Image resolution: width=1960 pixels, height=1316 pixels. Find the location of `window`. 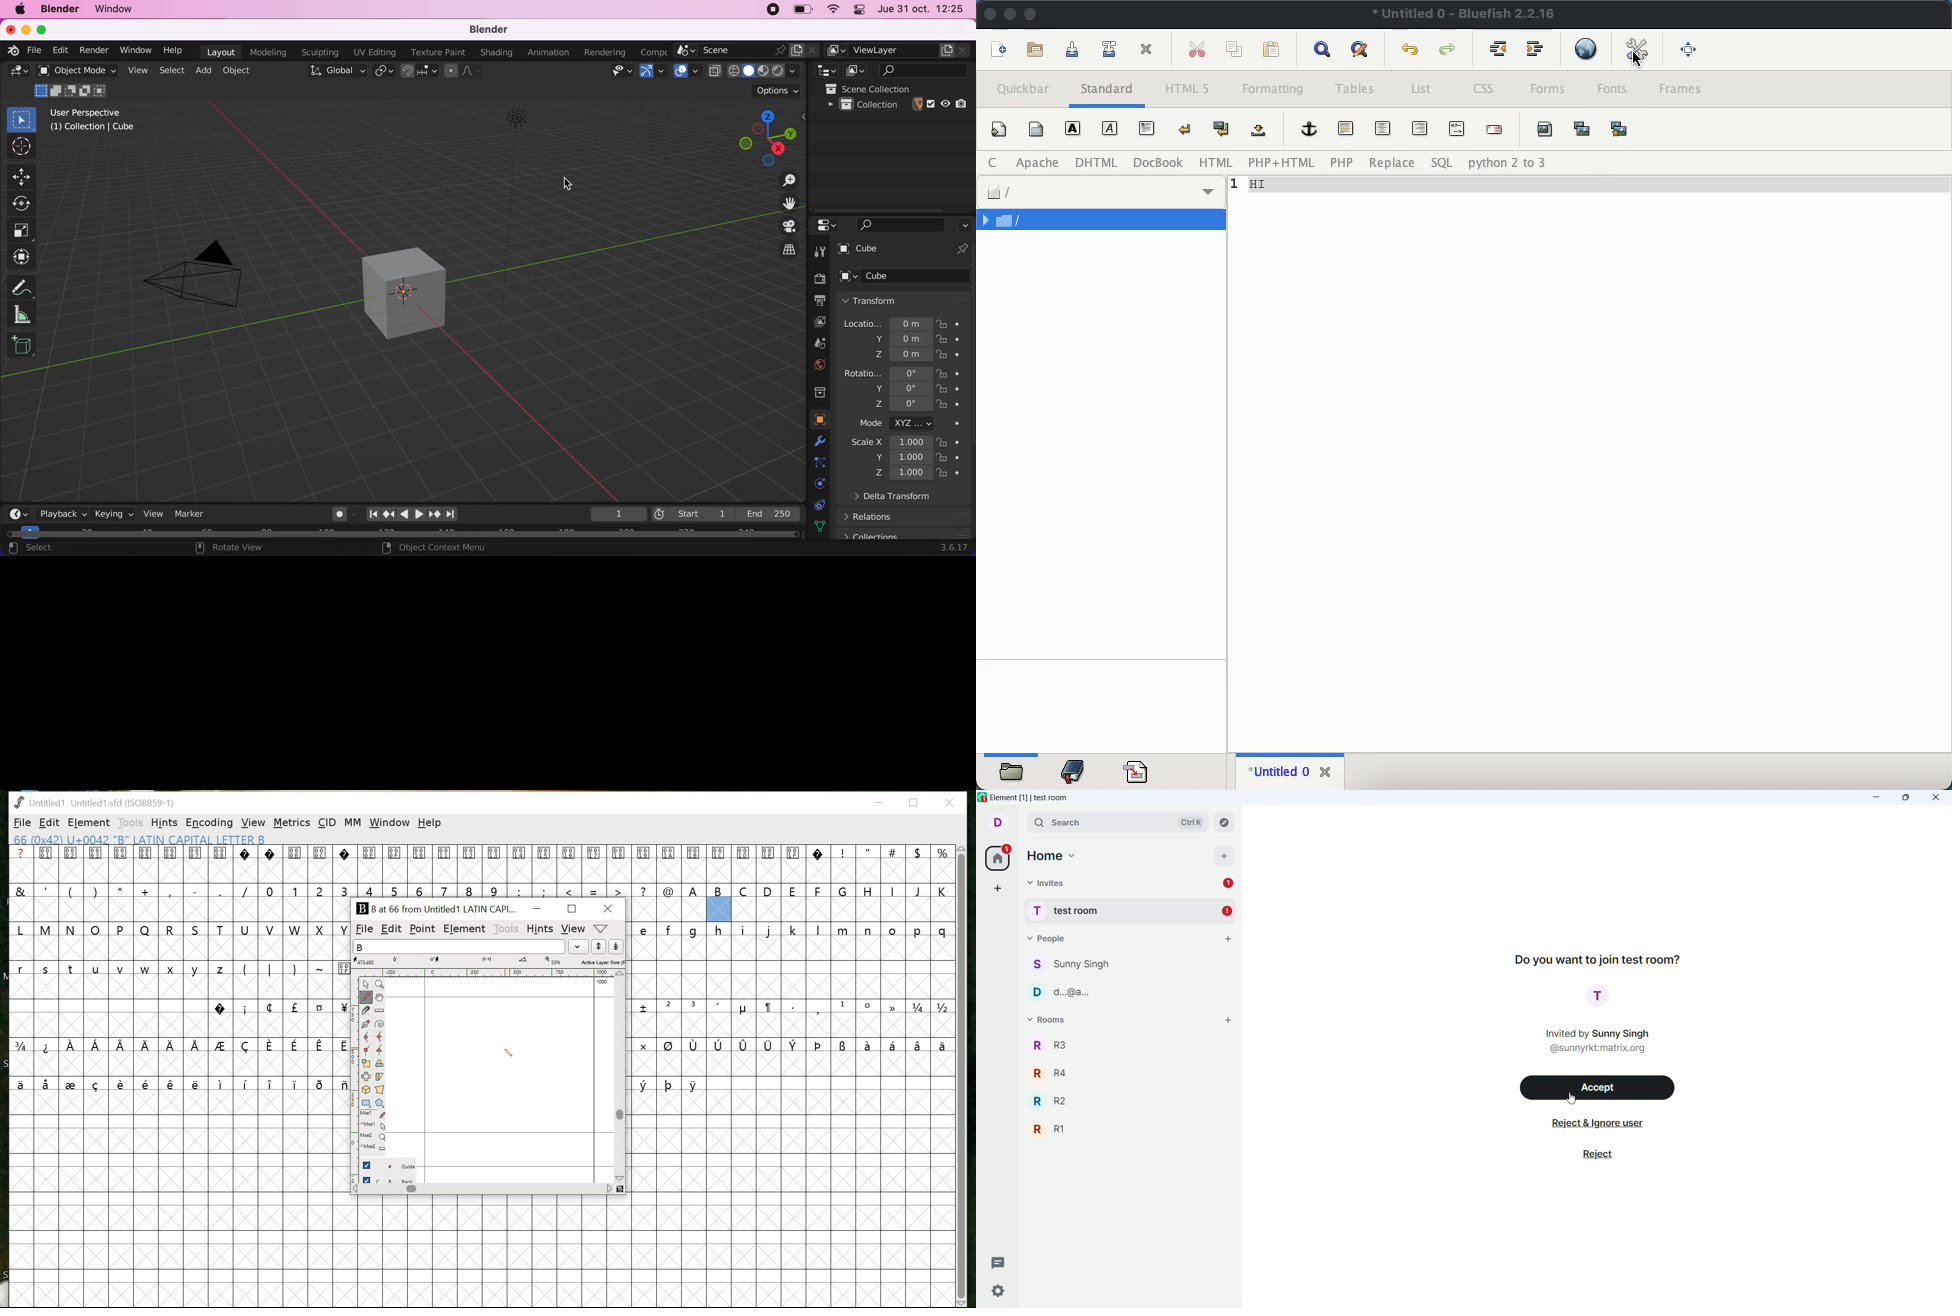

window is located at coordinates (119, 10).